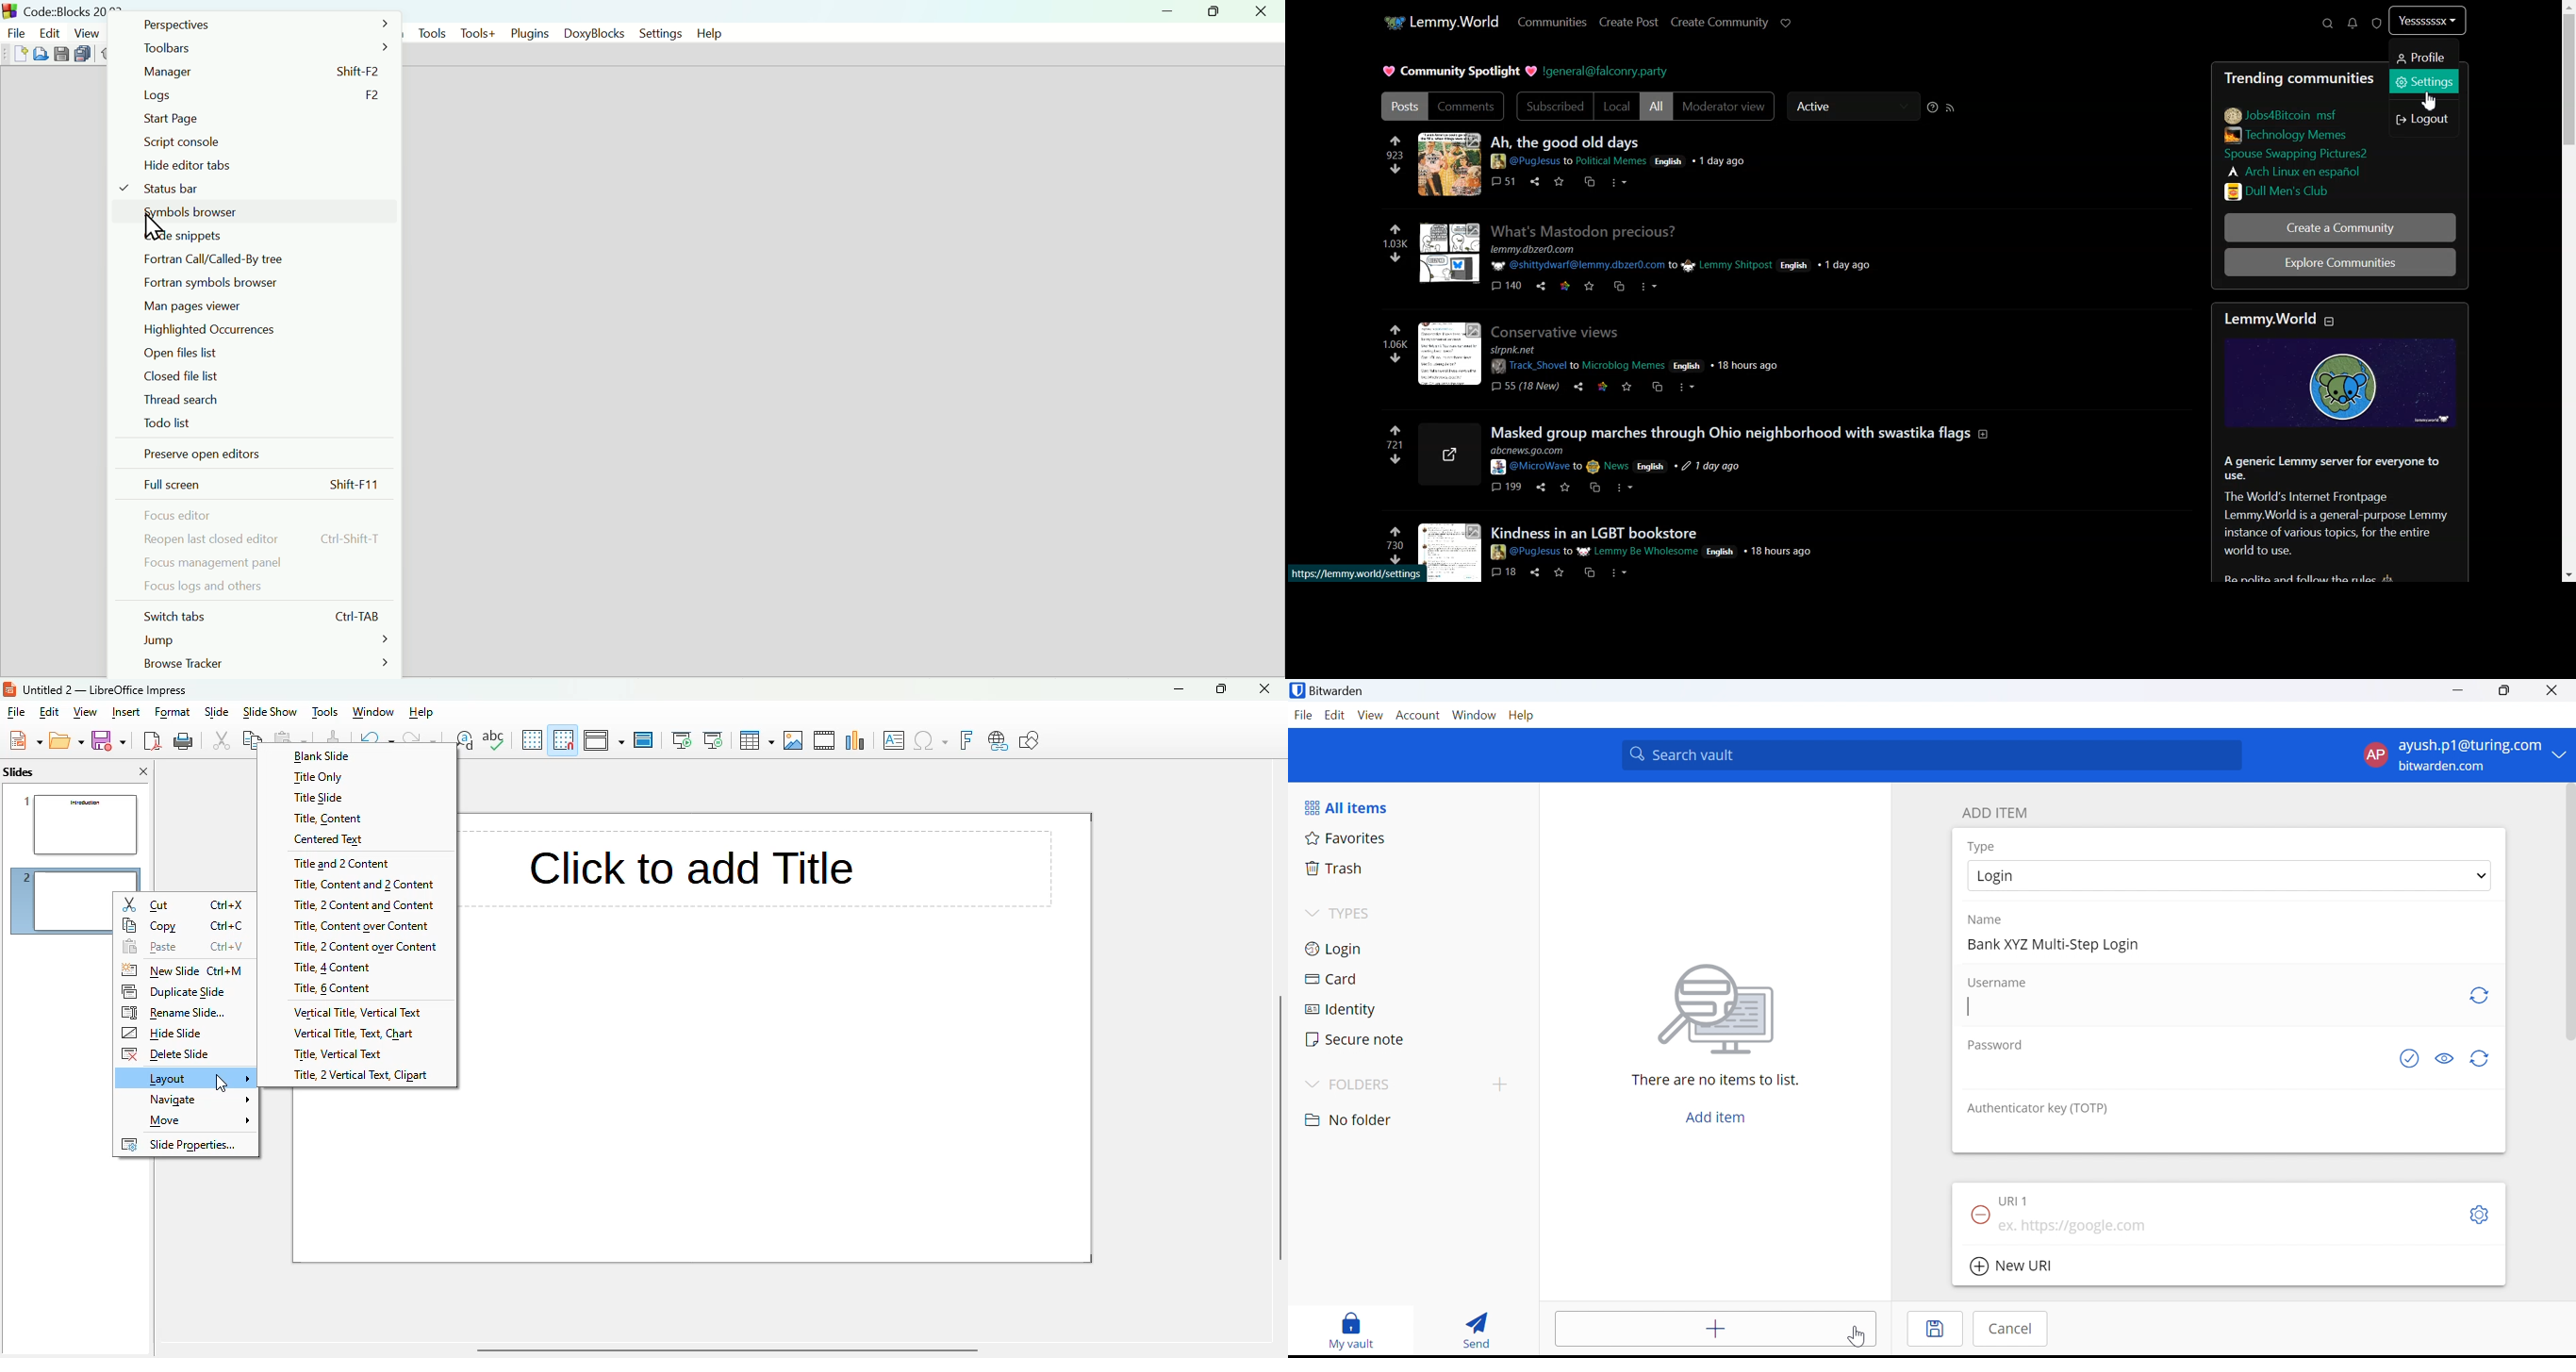 The width and height of the screenshot is (2576, 1372). What do you see at coordinates (323, 712) in the screenshot?
I see `tools` at bounding box center [323, 712].